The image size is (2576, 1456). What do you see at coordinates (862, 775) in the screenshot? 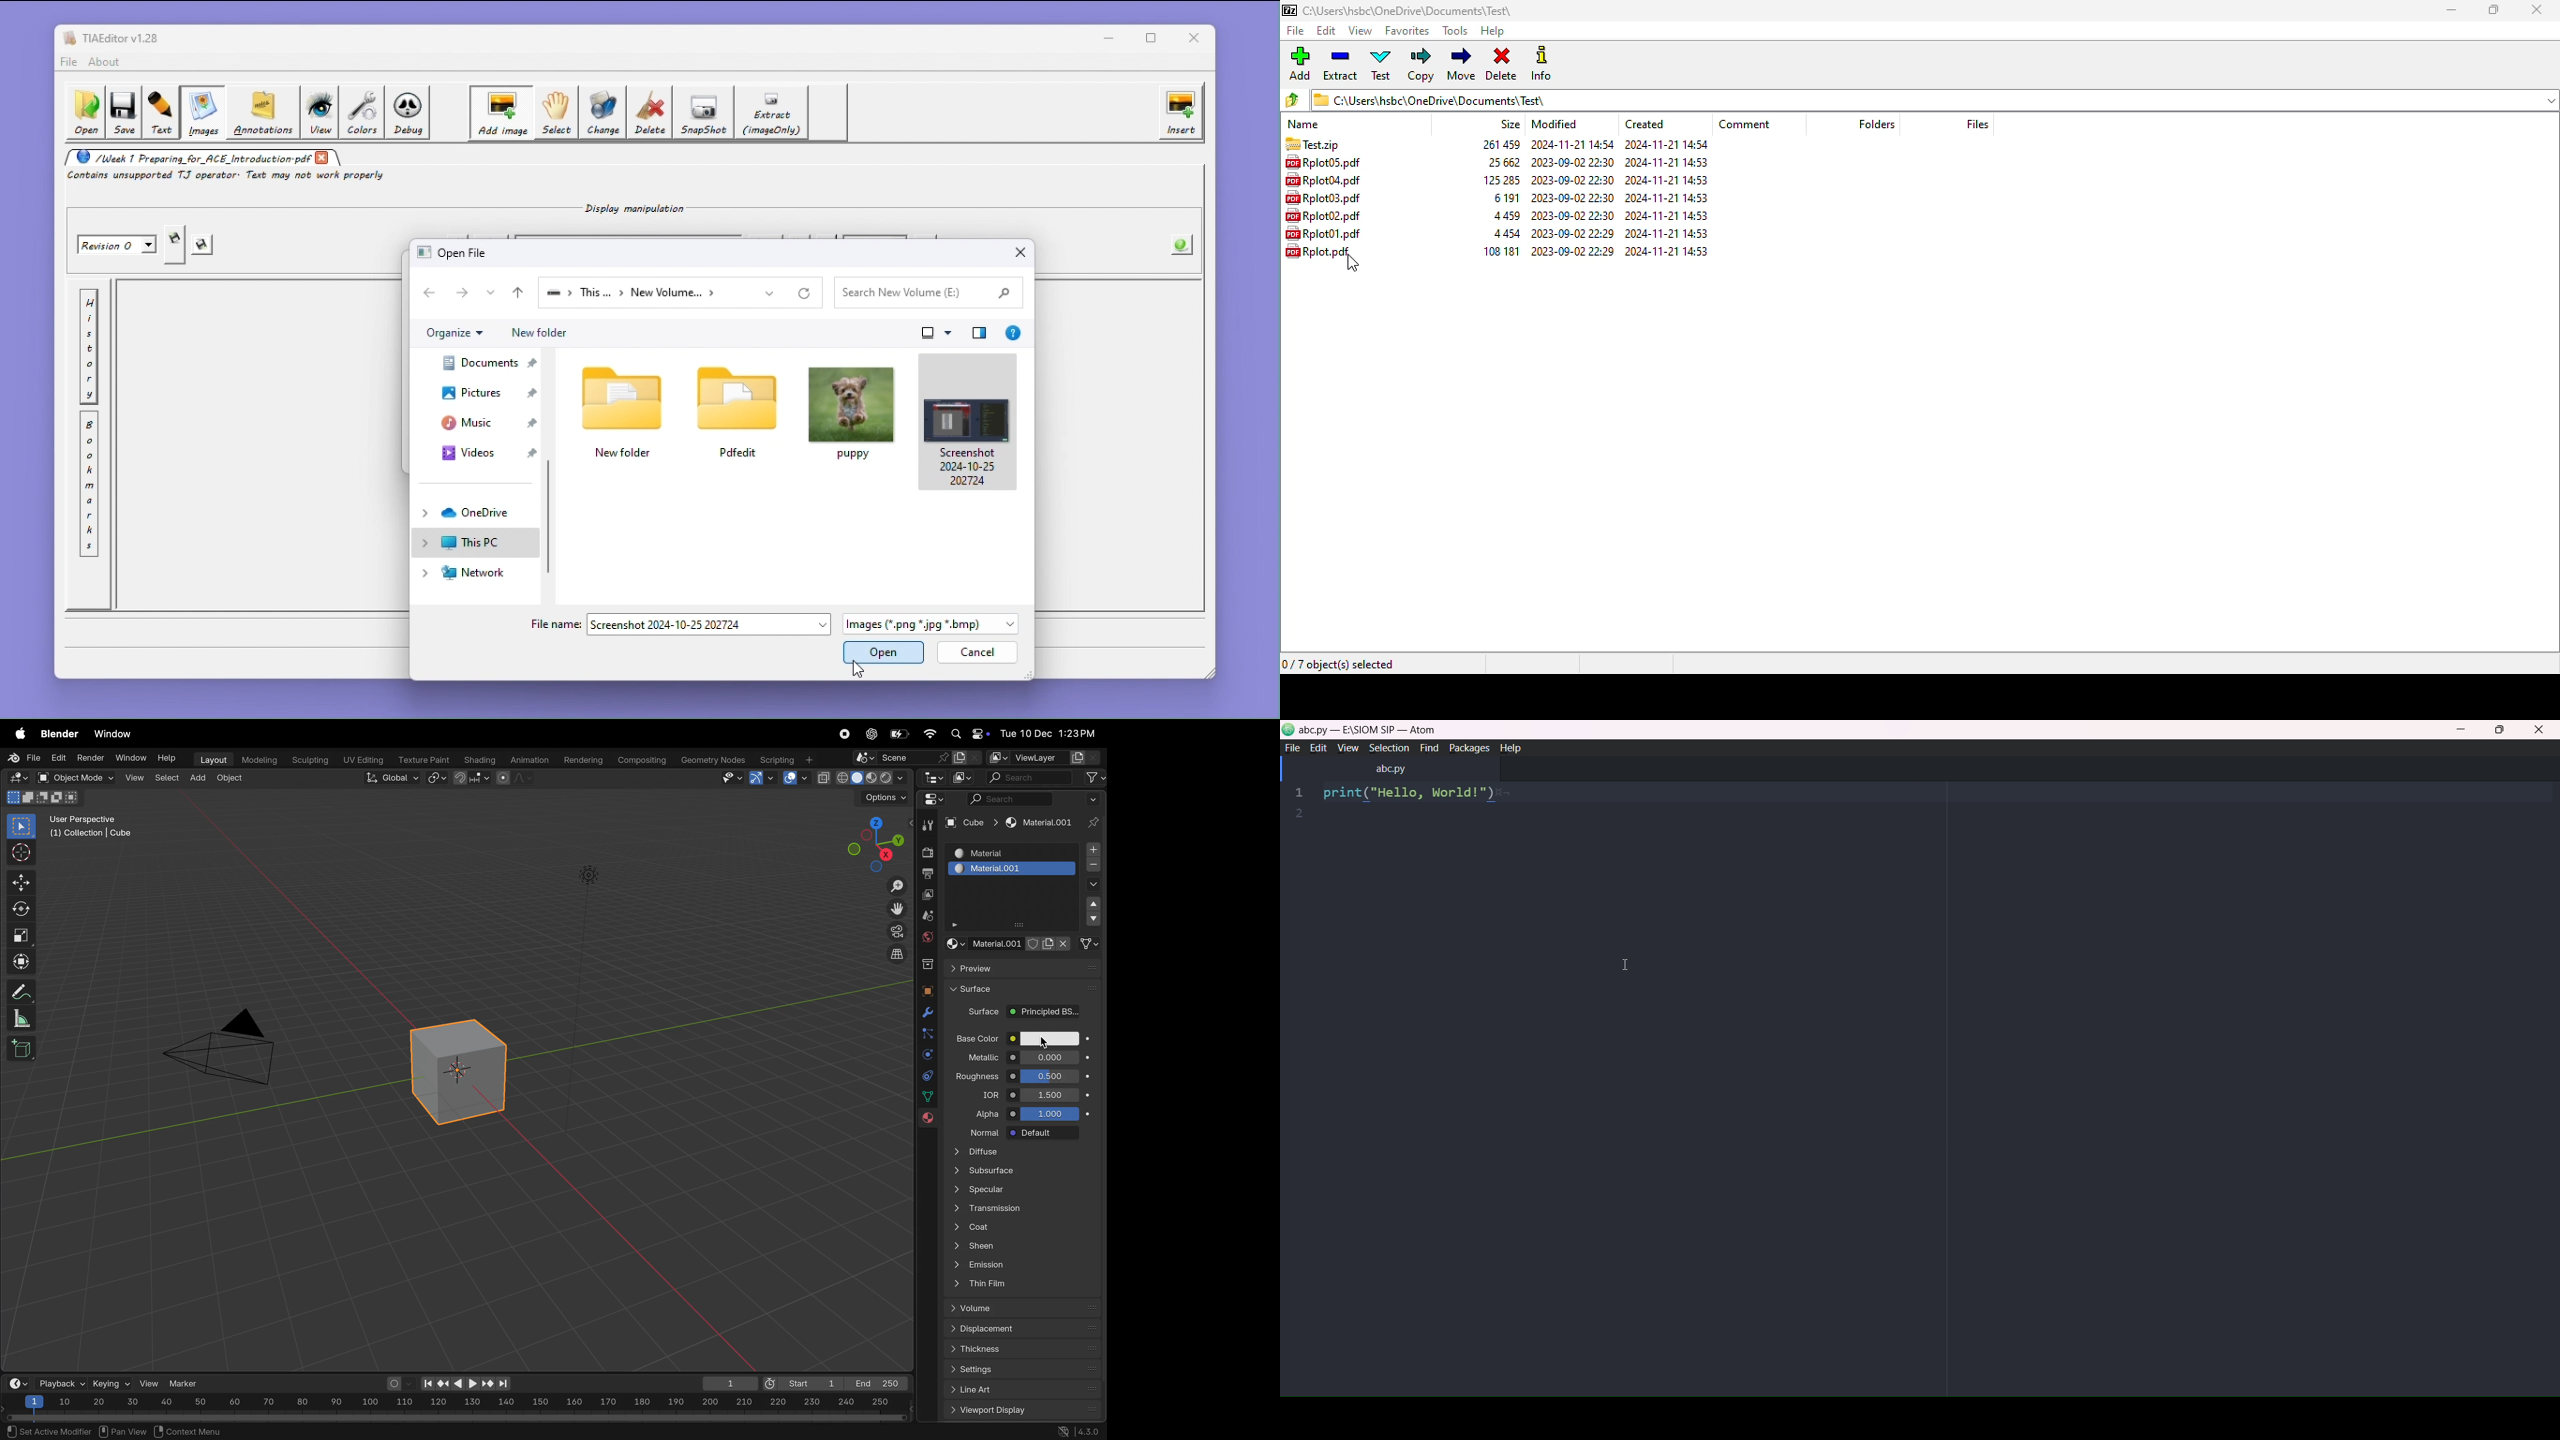
I see `viewport shading` at bounding box center [862, 775].